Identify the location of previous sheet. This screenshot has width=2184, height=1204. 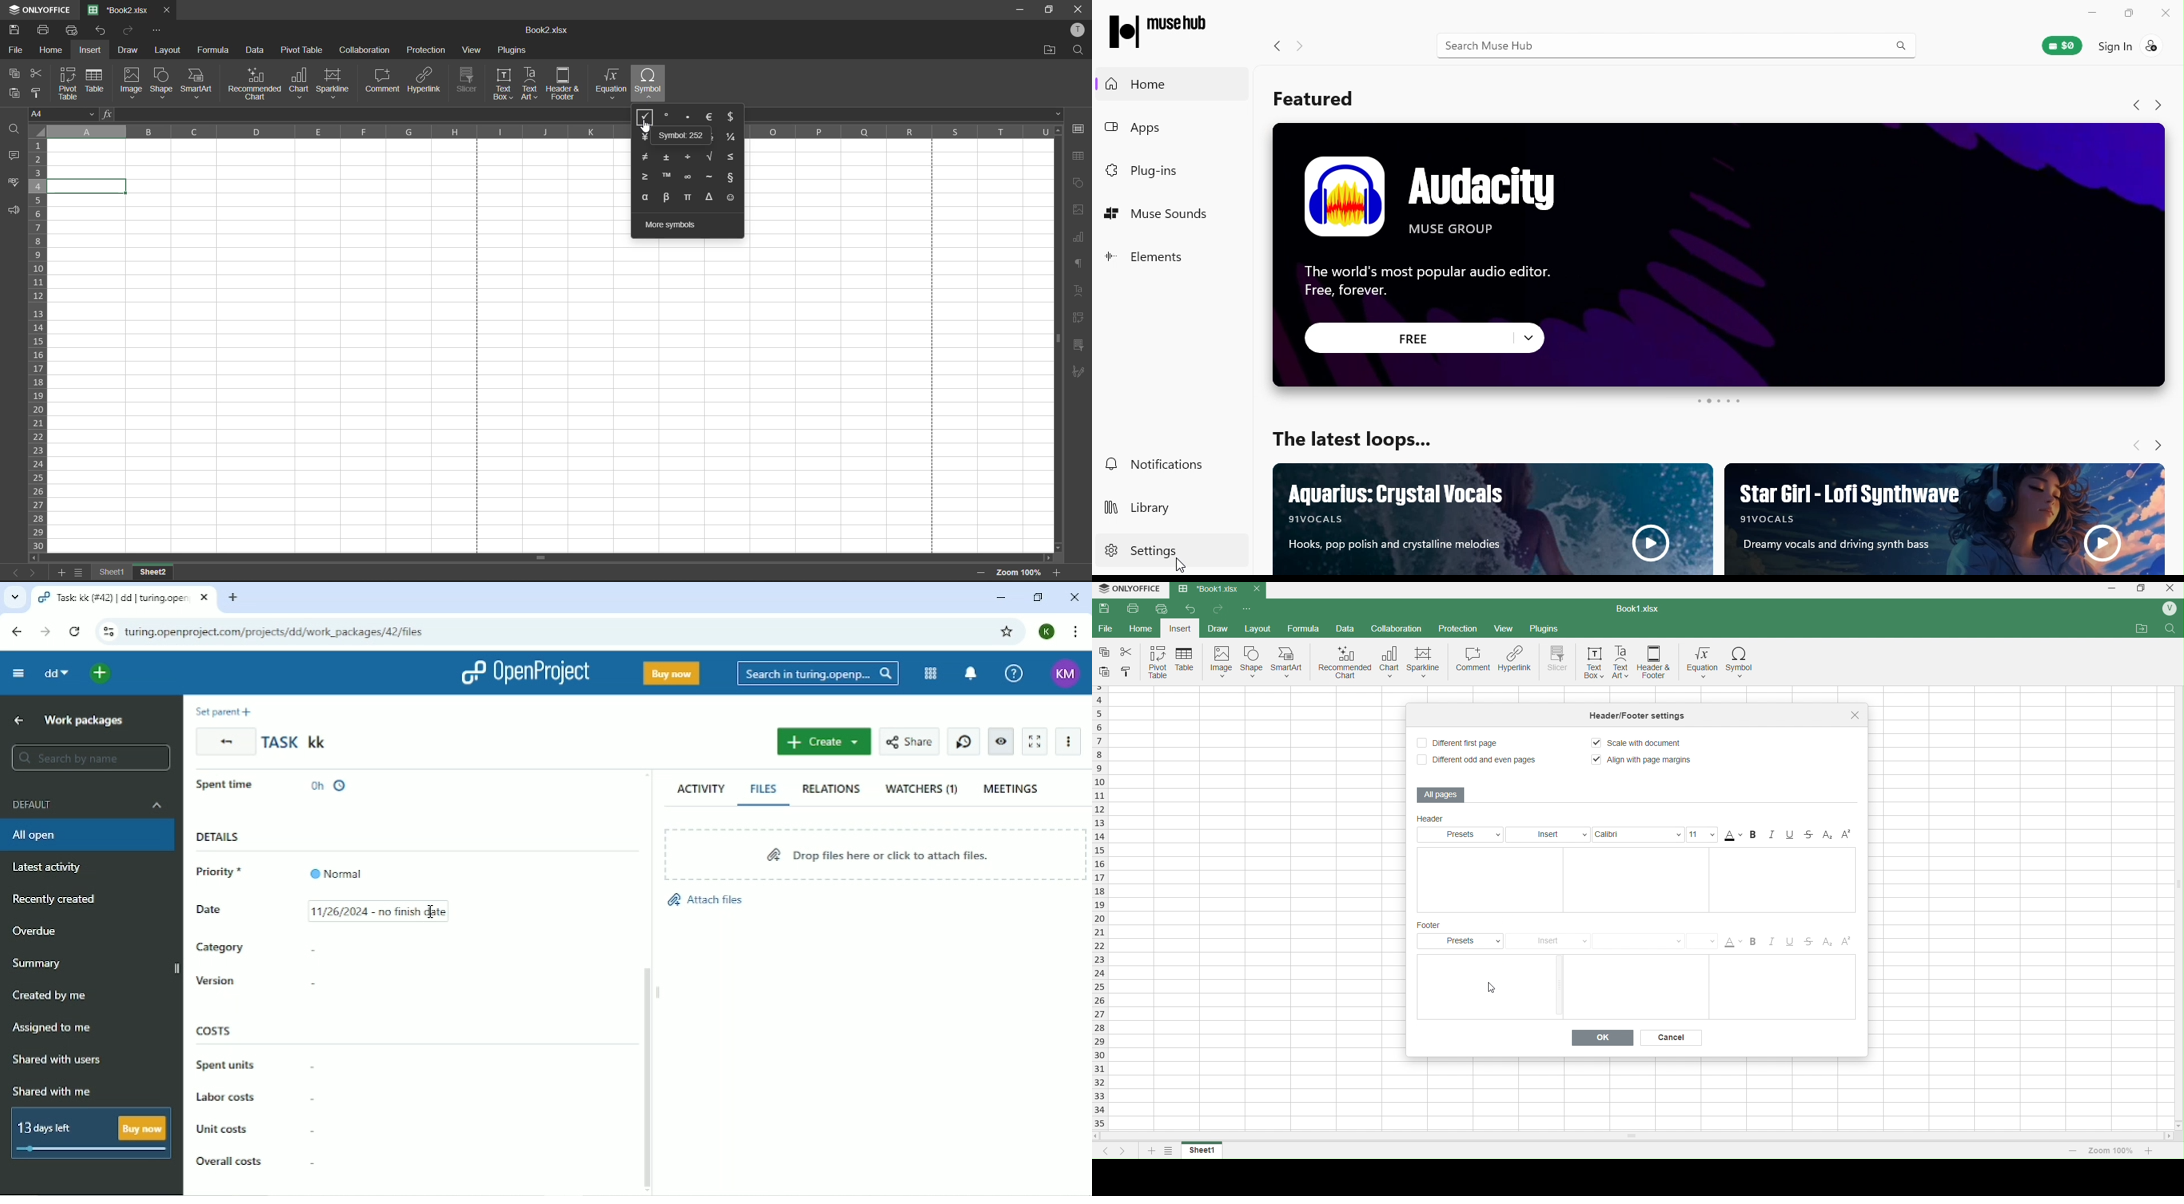
(1101, 1152).